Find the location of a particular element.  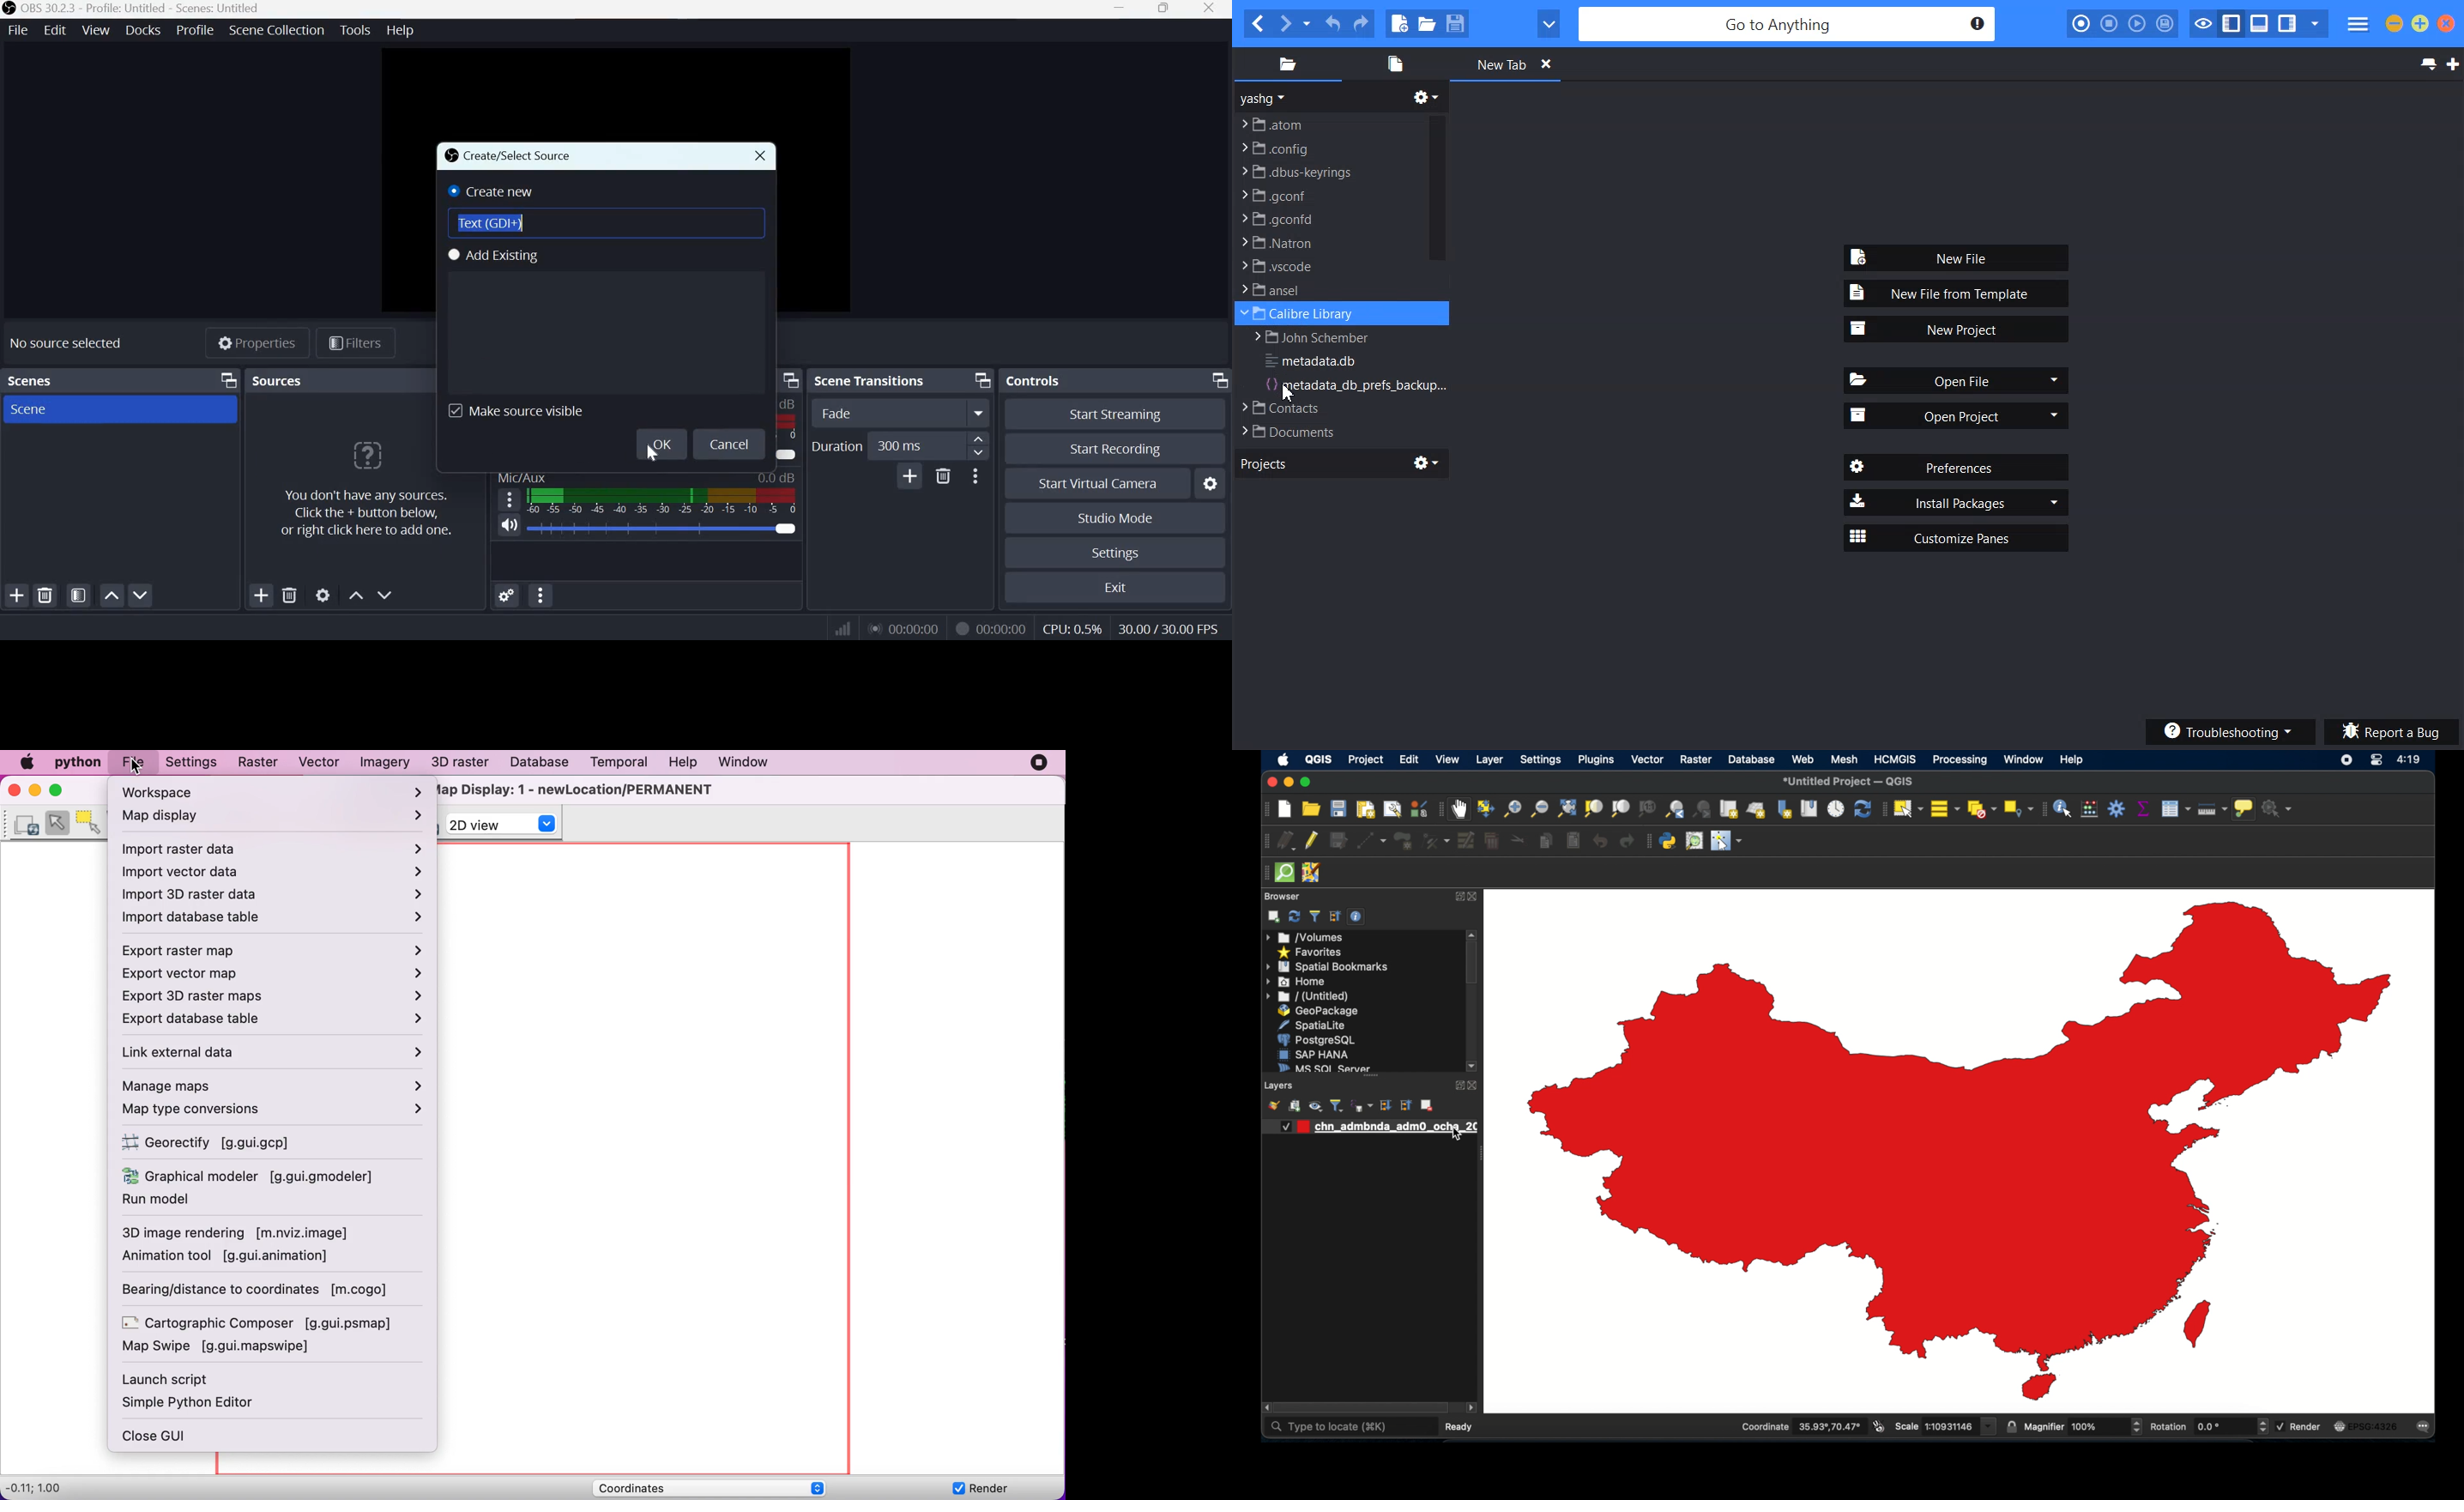

Mic/Aux is located at coordinates (523, 477).